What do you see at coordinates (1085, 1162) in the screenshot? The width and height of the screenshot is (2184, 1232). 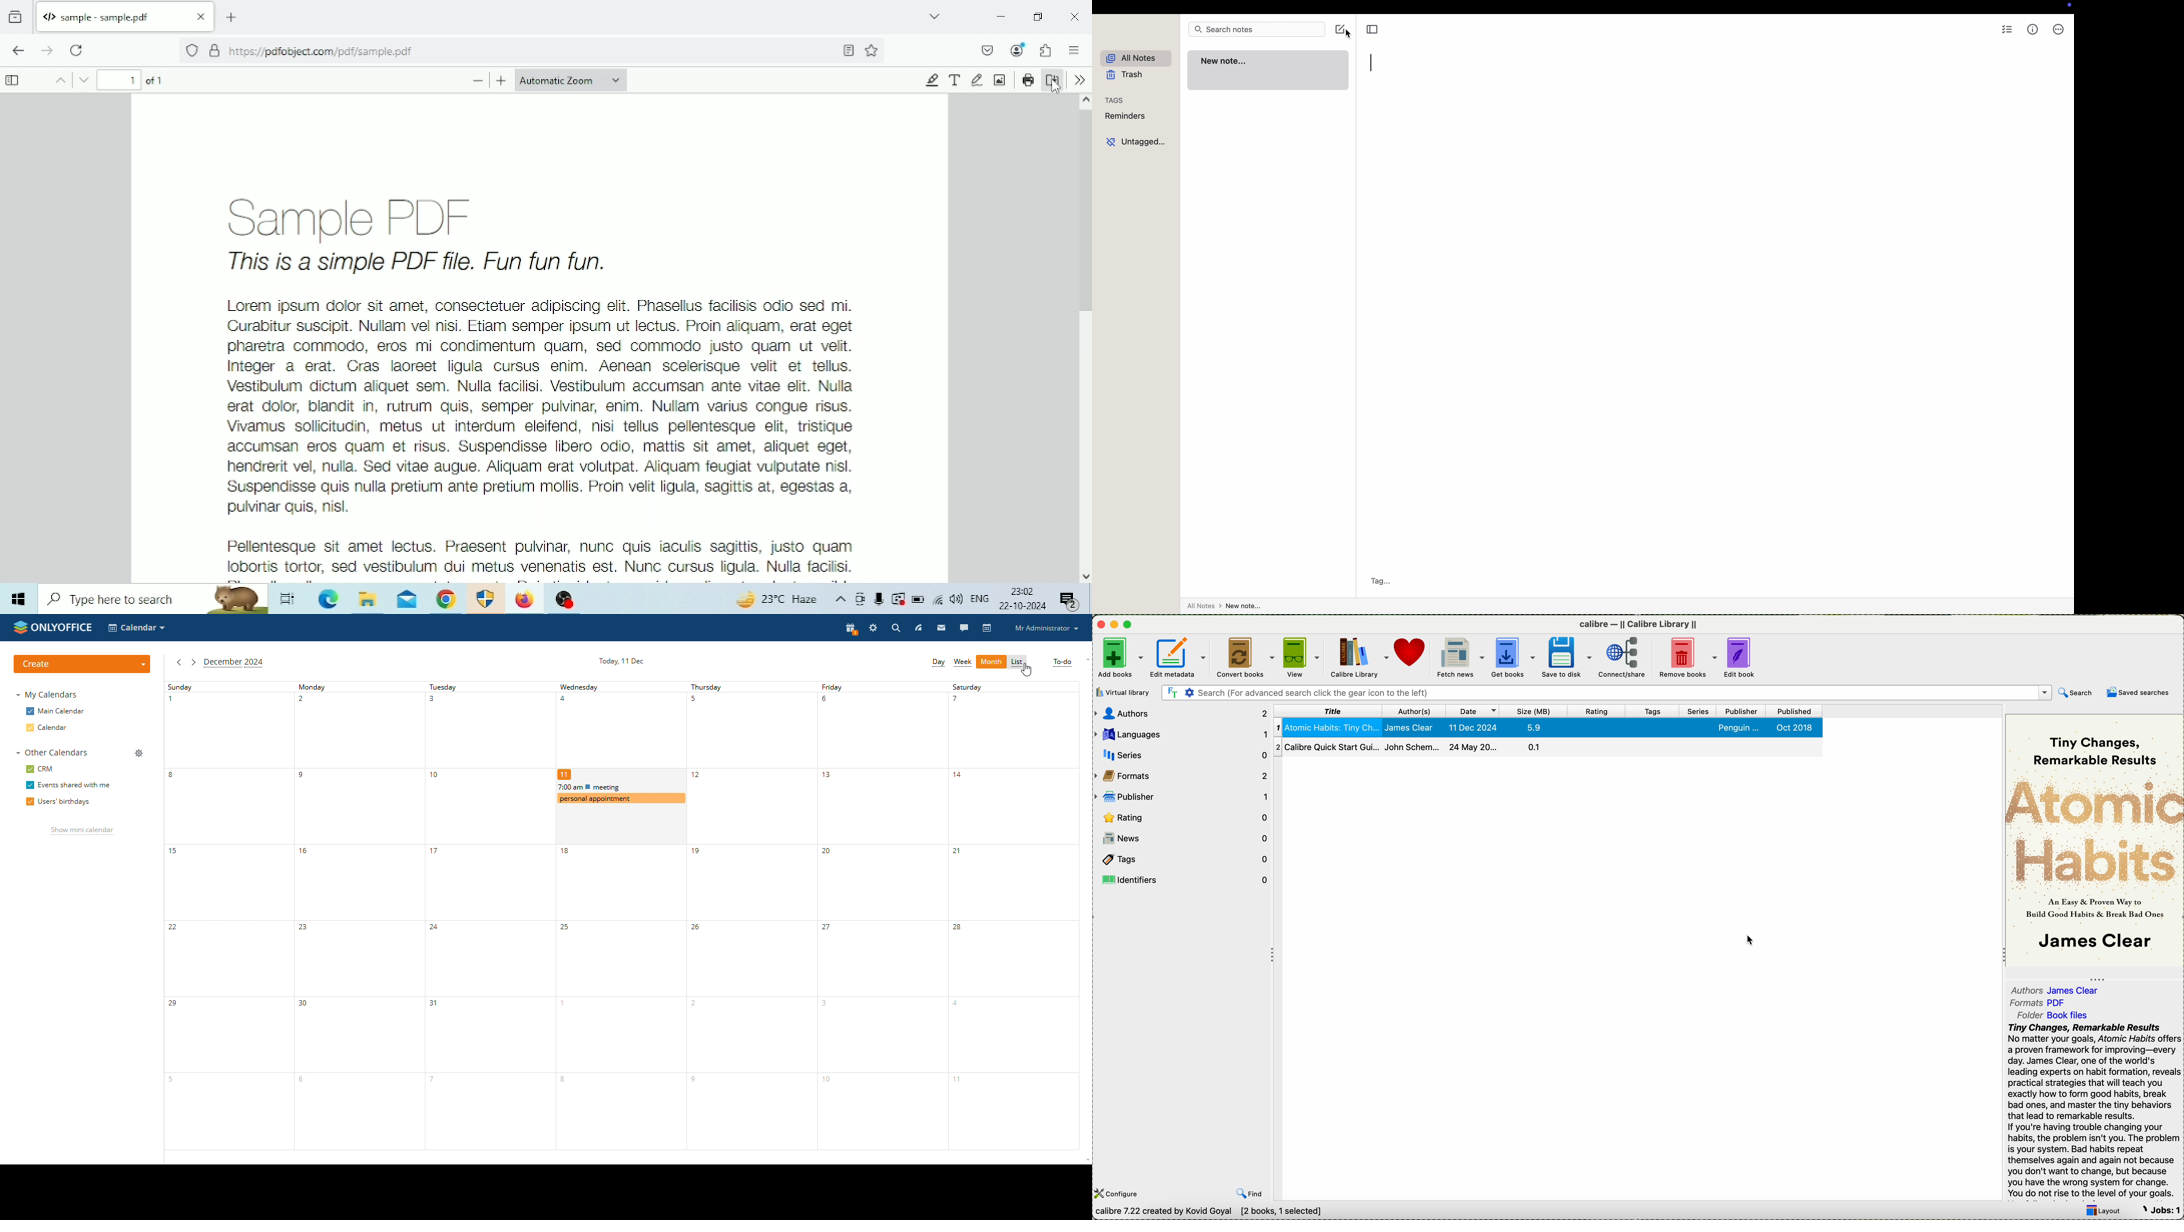 I see `scroll down` at bounding box center [1085, 1162].